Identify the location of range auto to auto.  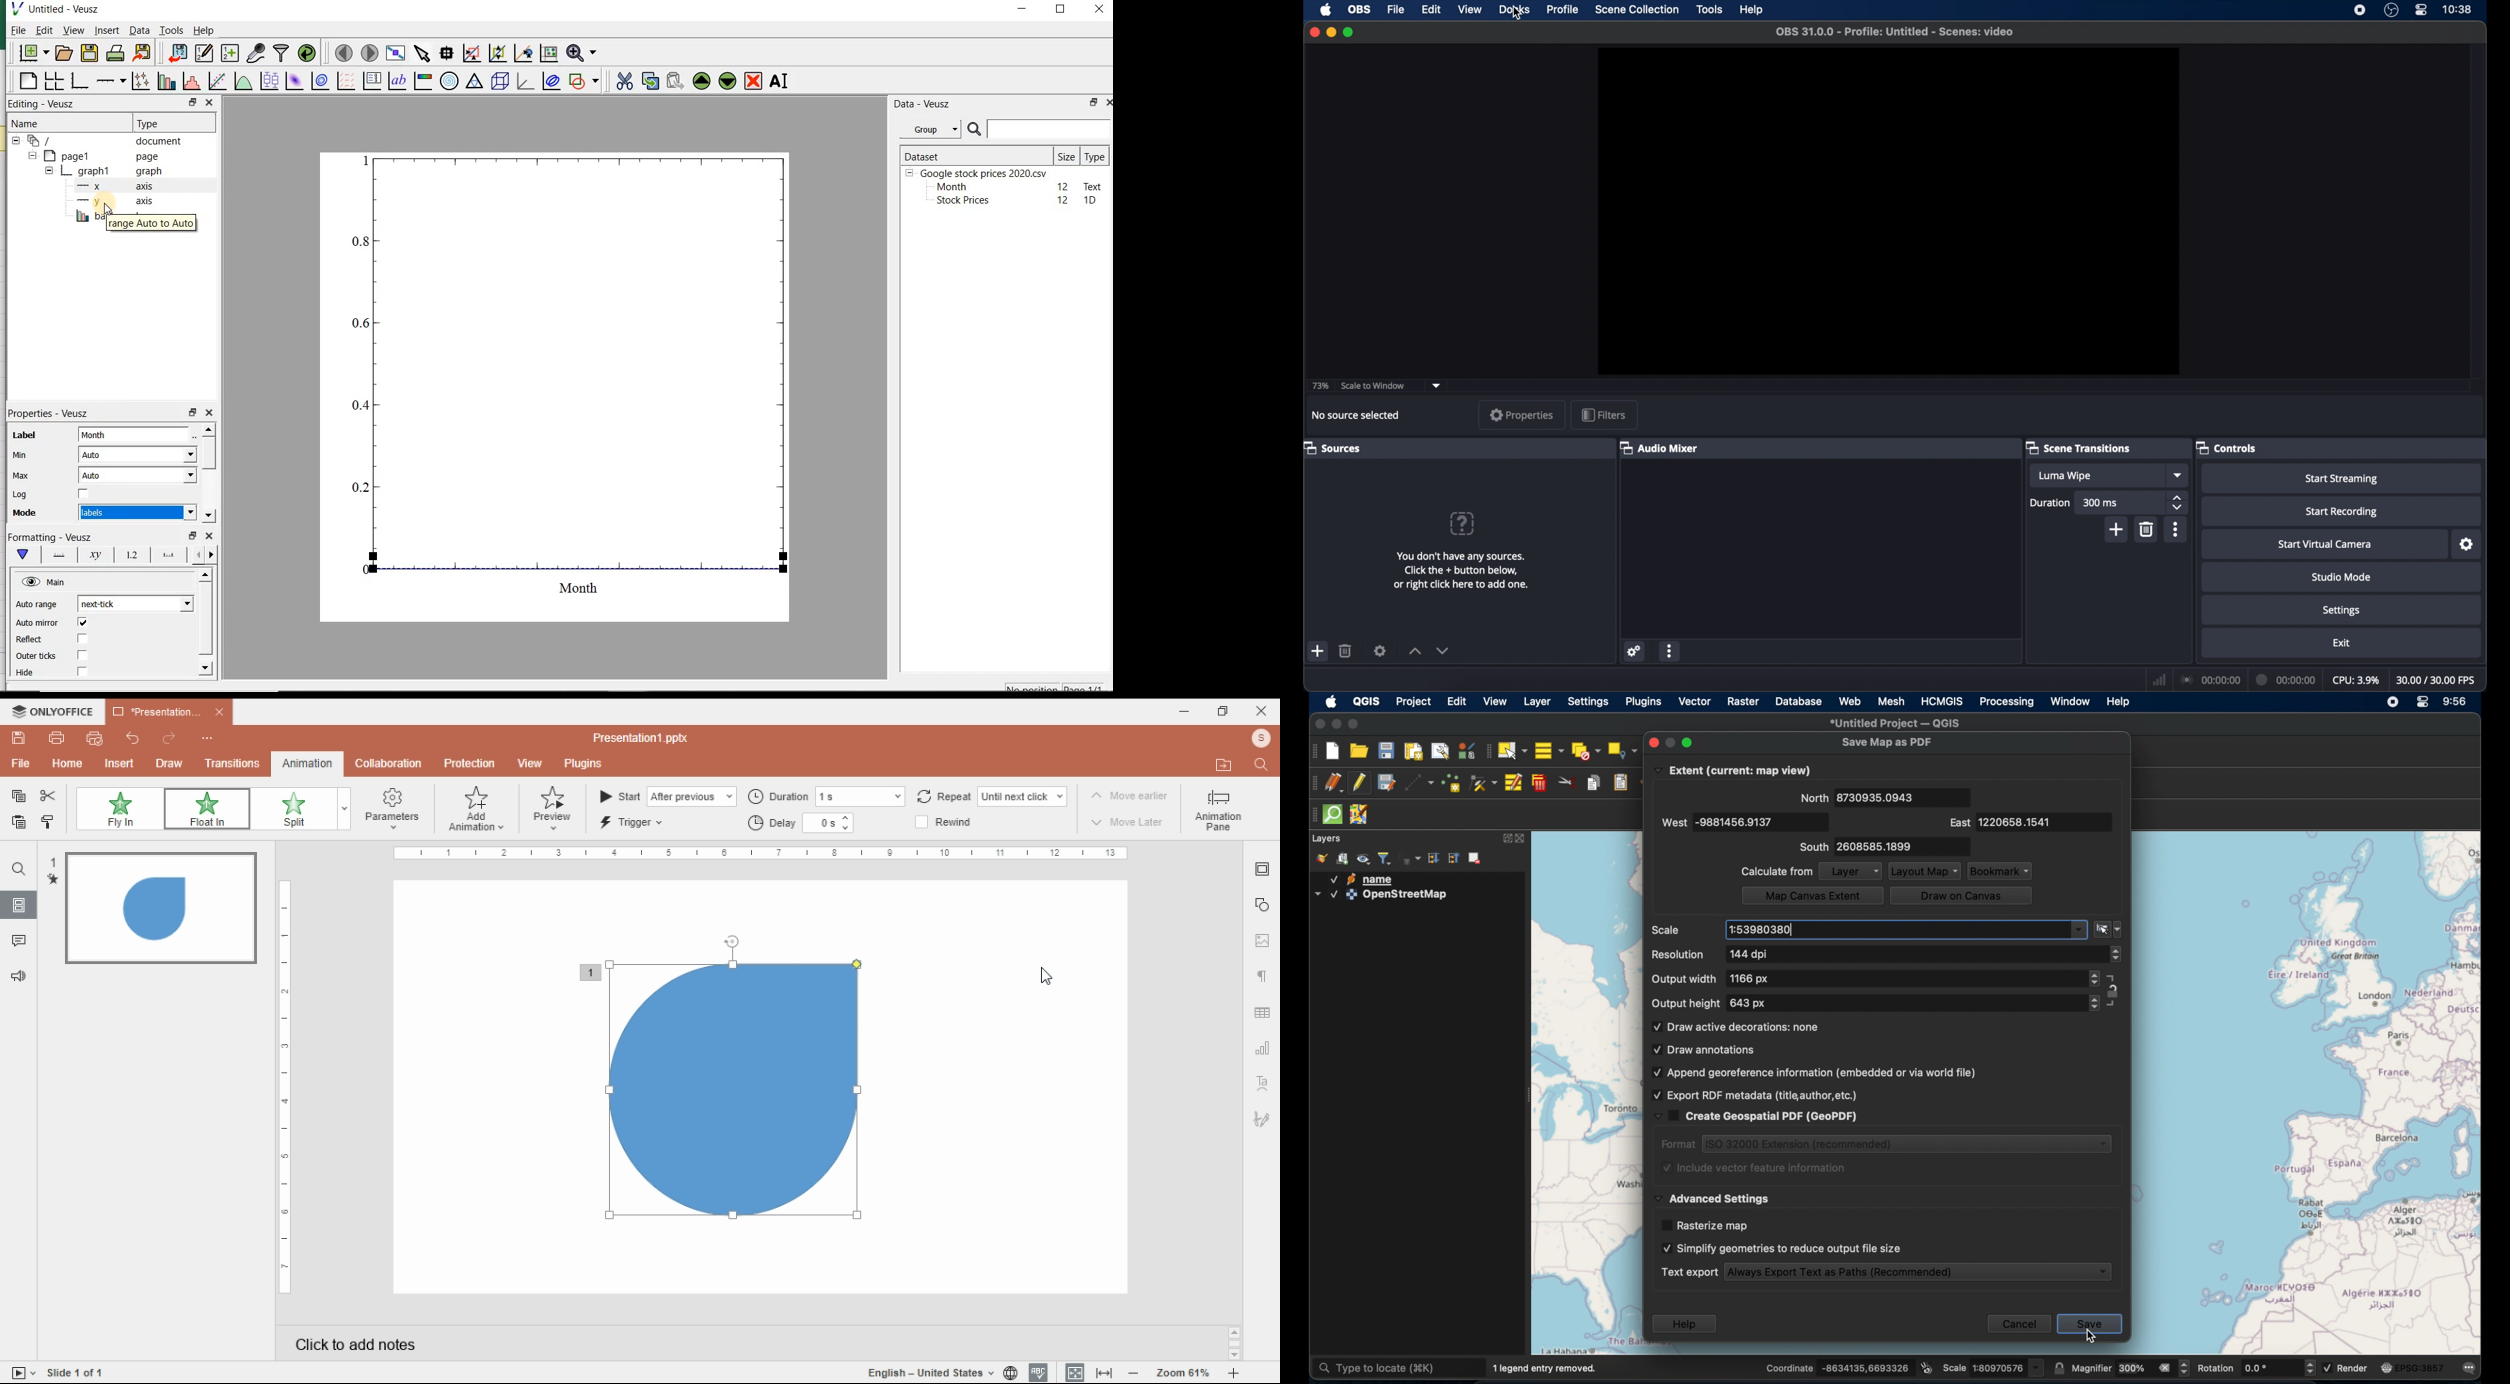
(154, 223).